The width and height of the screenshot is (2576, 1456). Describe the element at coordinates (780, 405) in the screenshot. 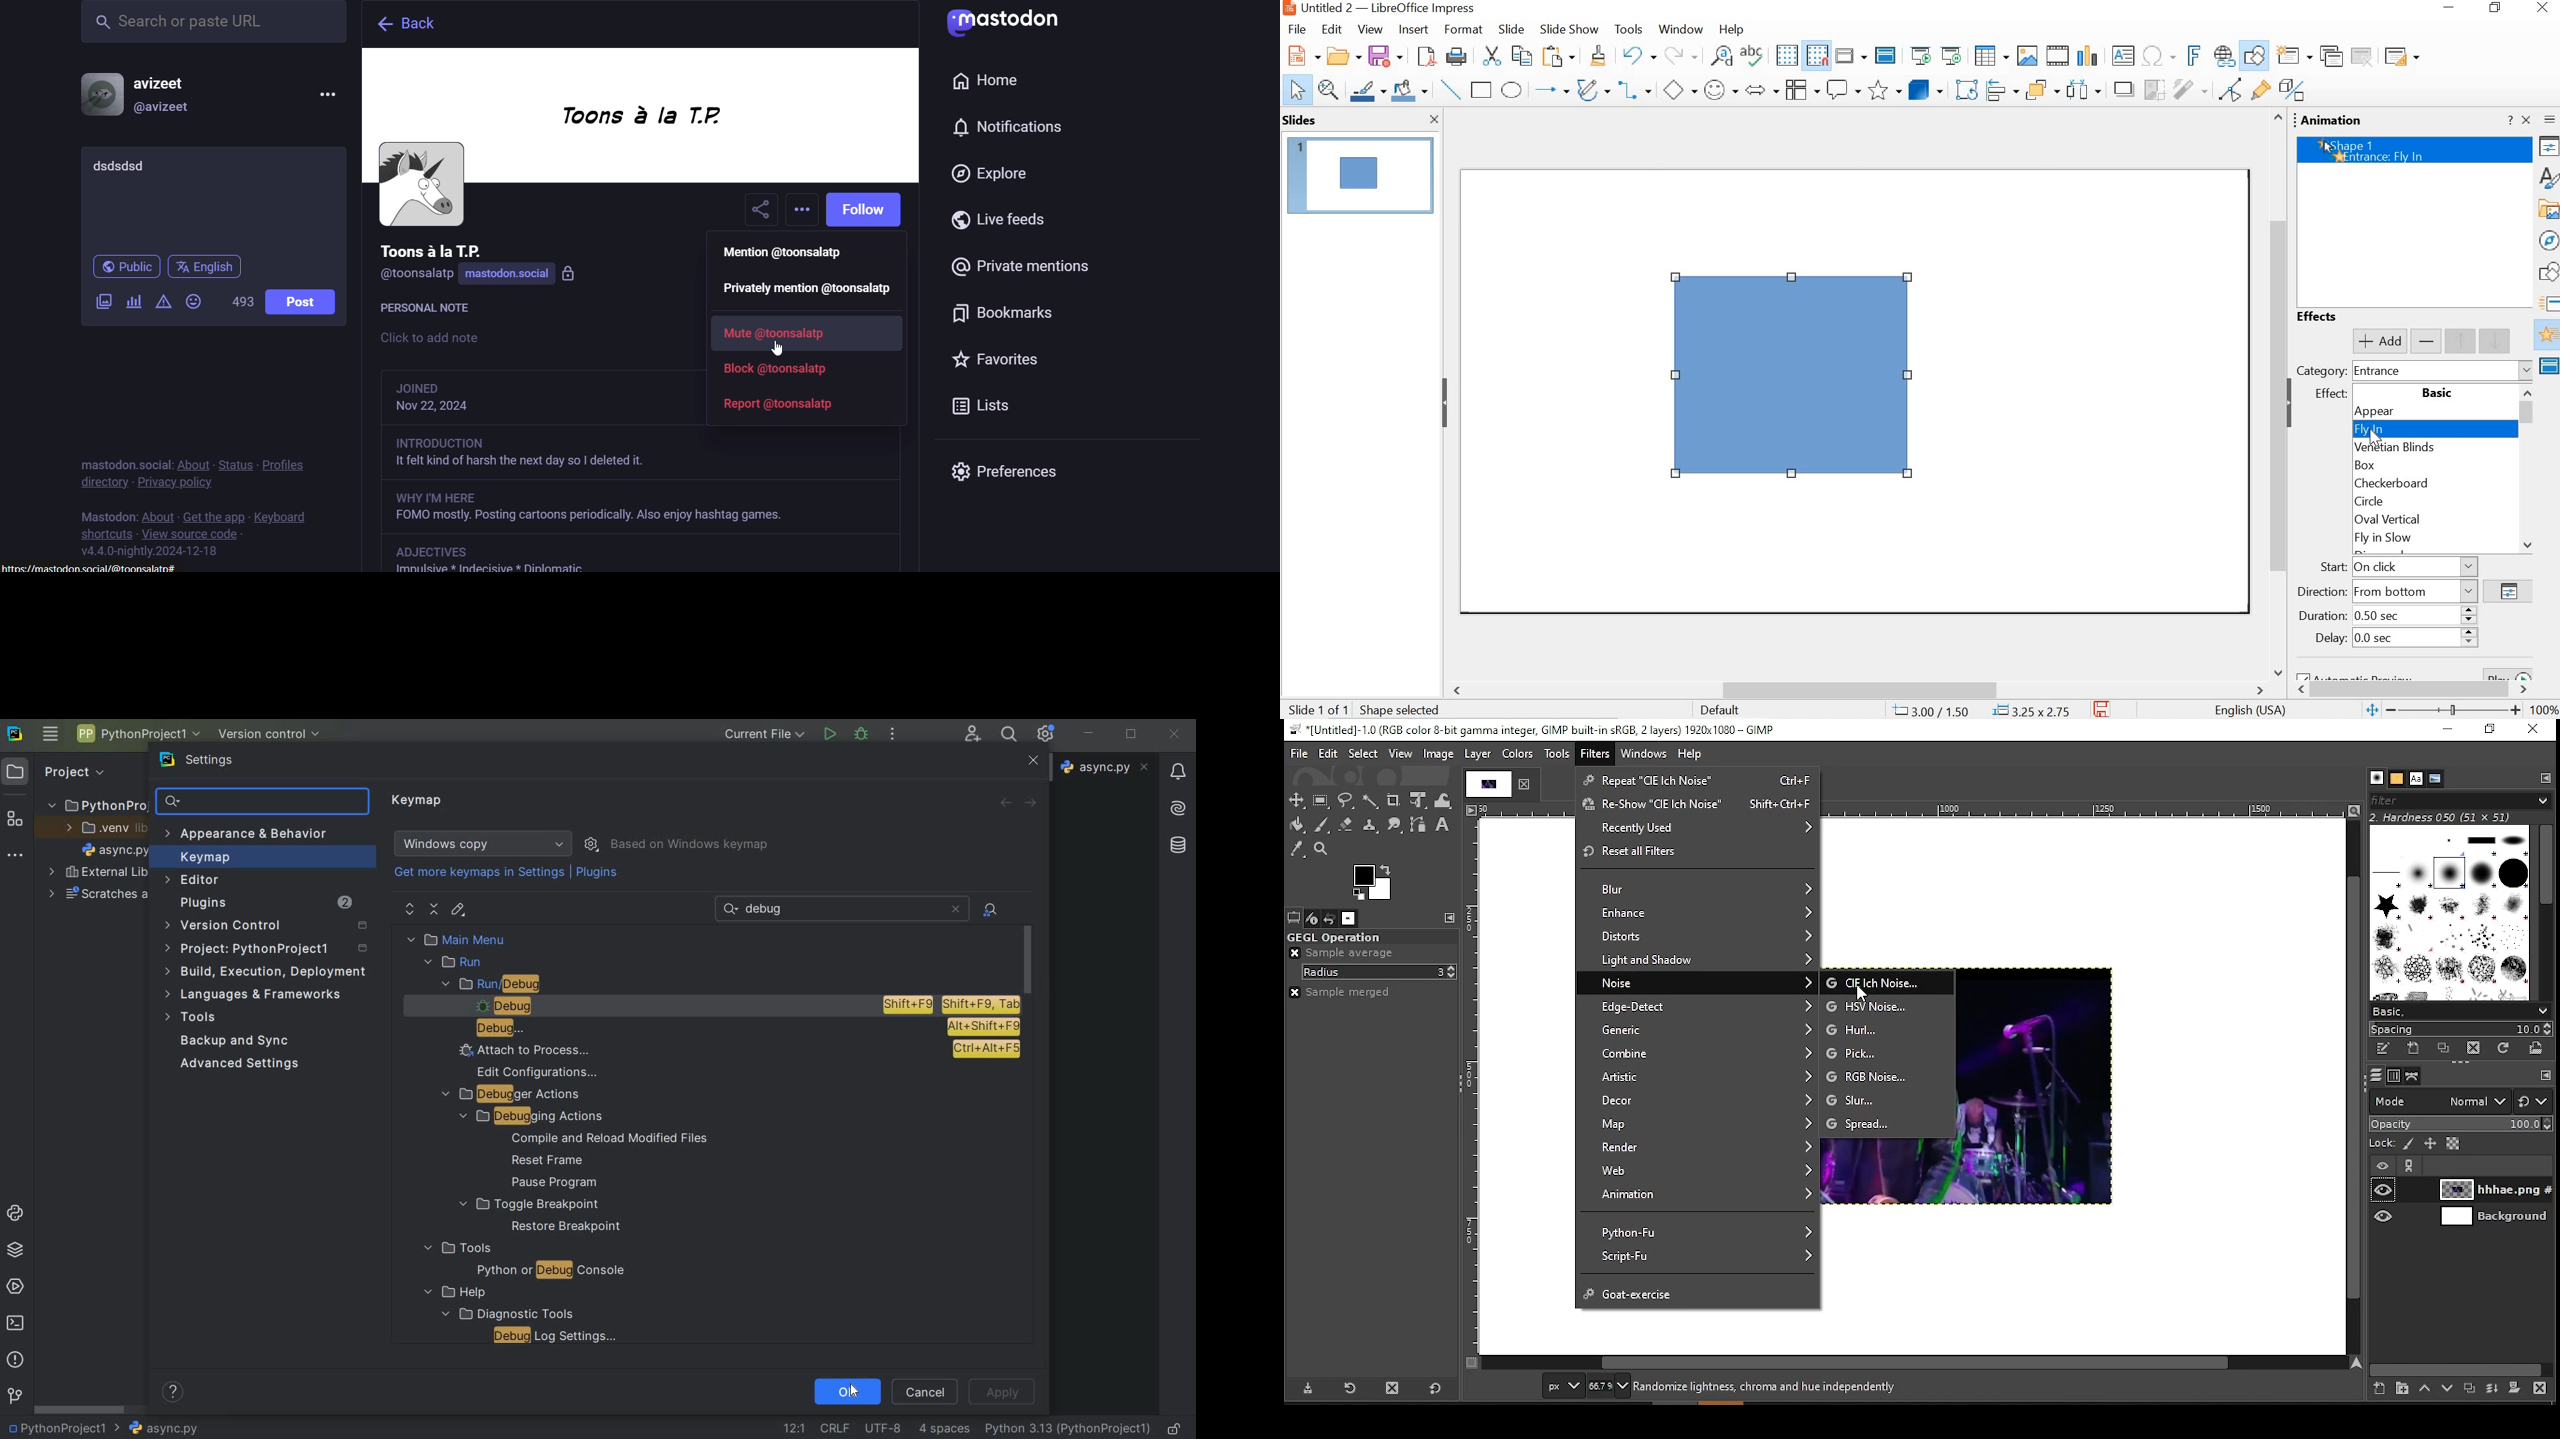

I see `report` at that location.